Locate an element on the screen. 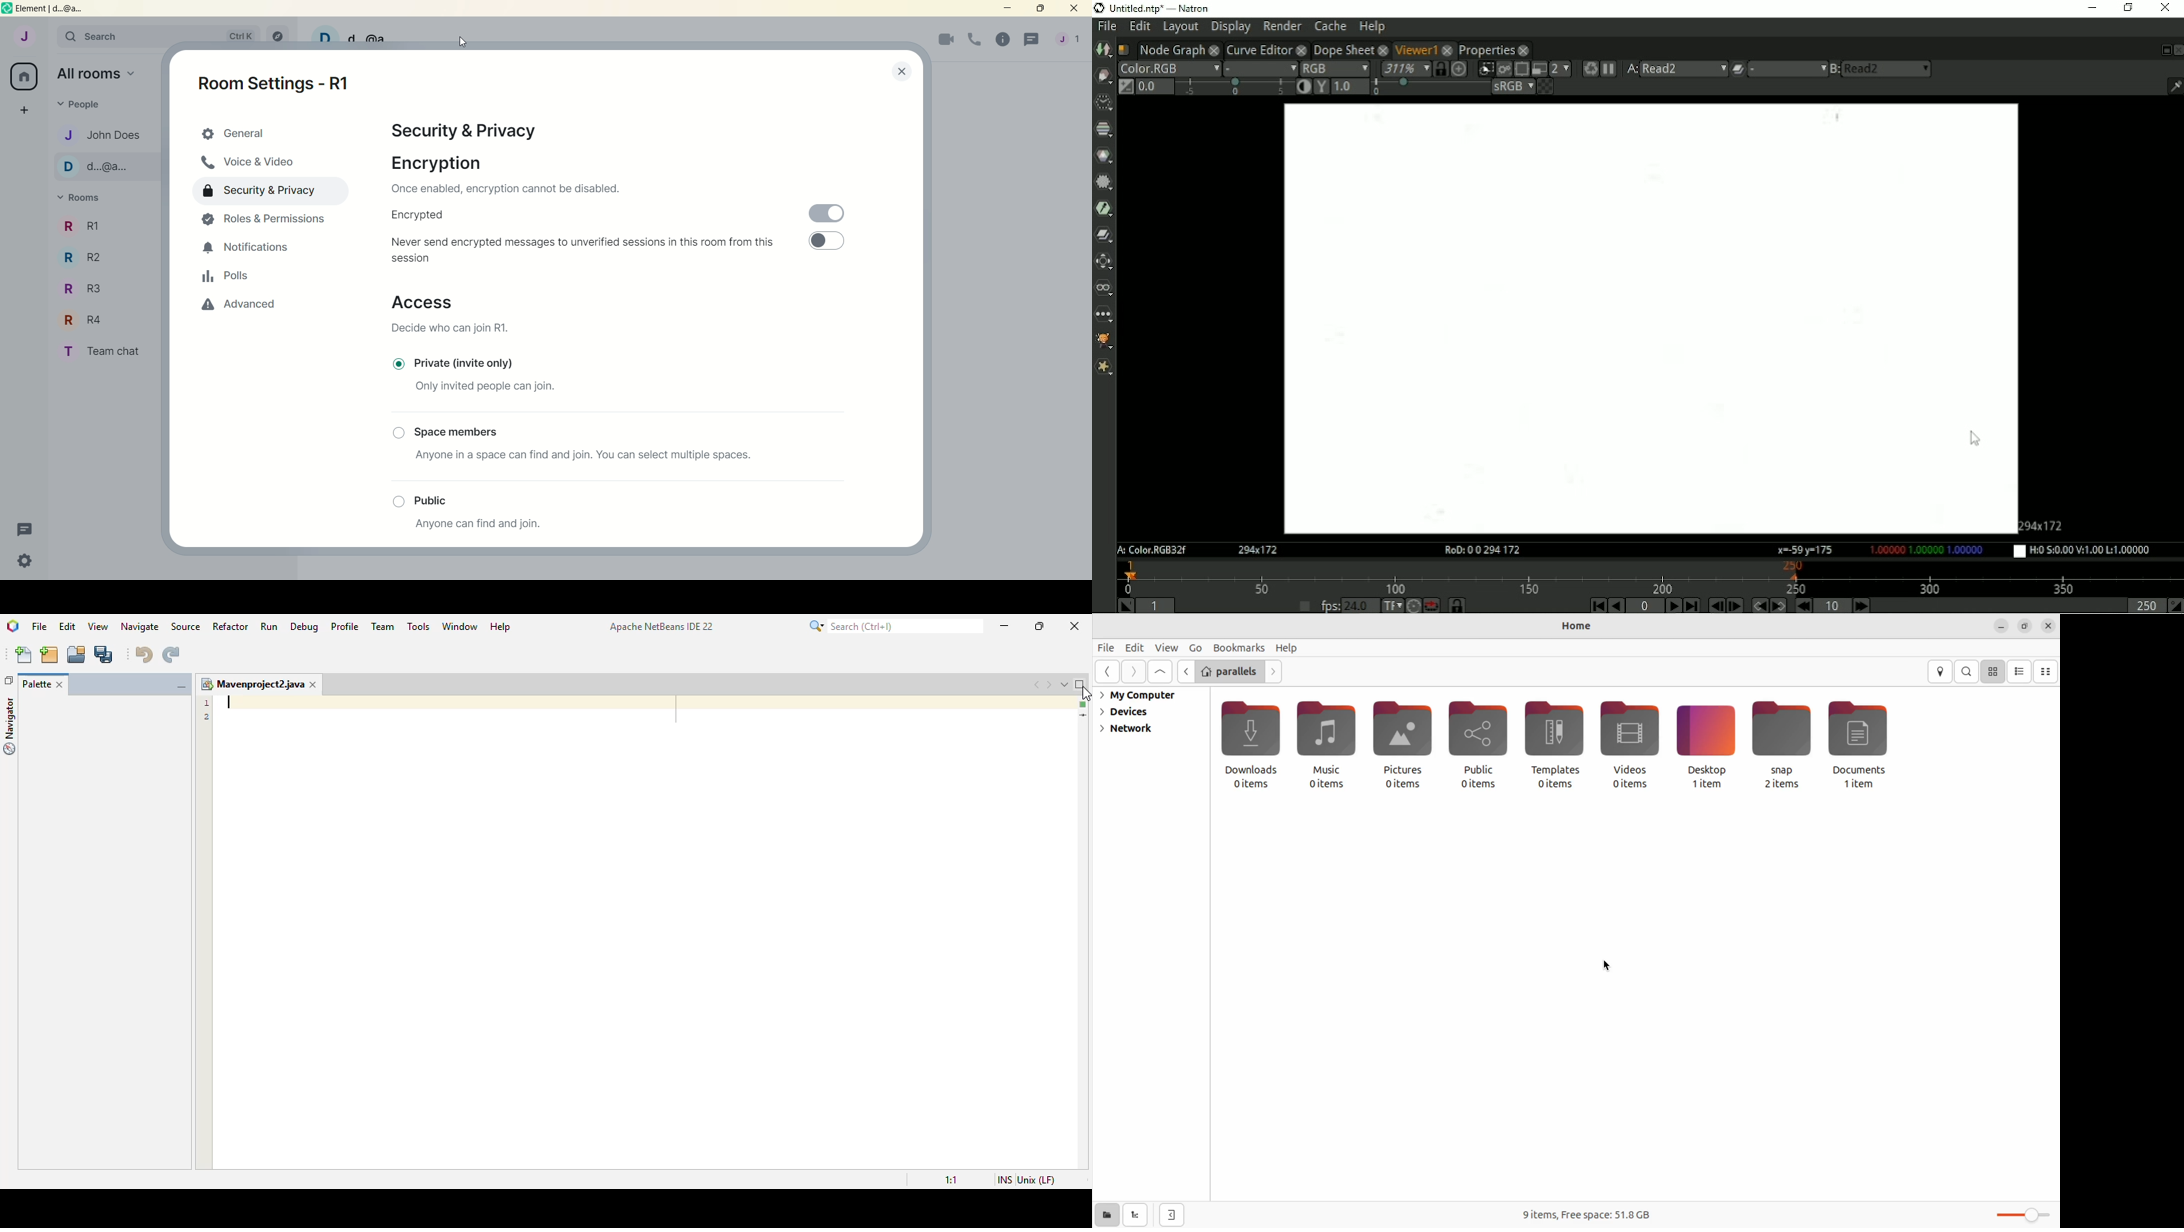 This screenshot has height=1232, width=2184. maximize window is located at coordinates (1080, 684).